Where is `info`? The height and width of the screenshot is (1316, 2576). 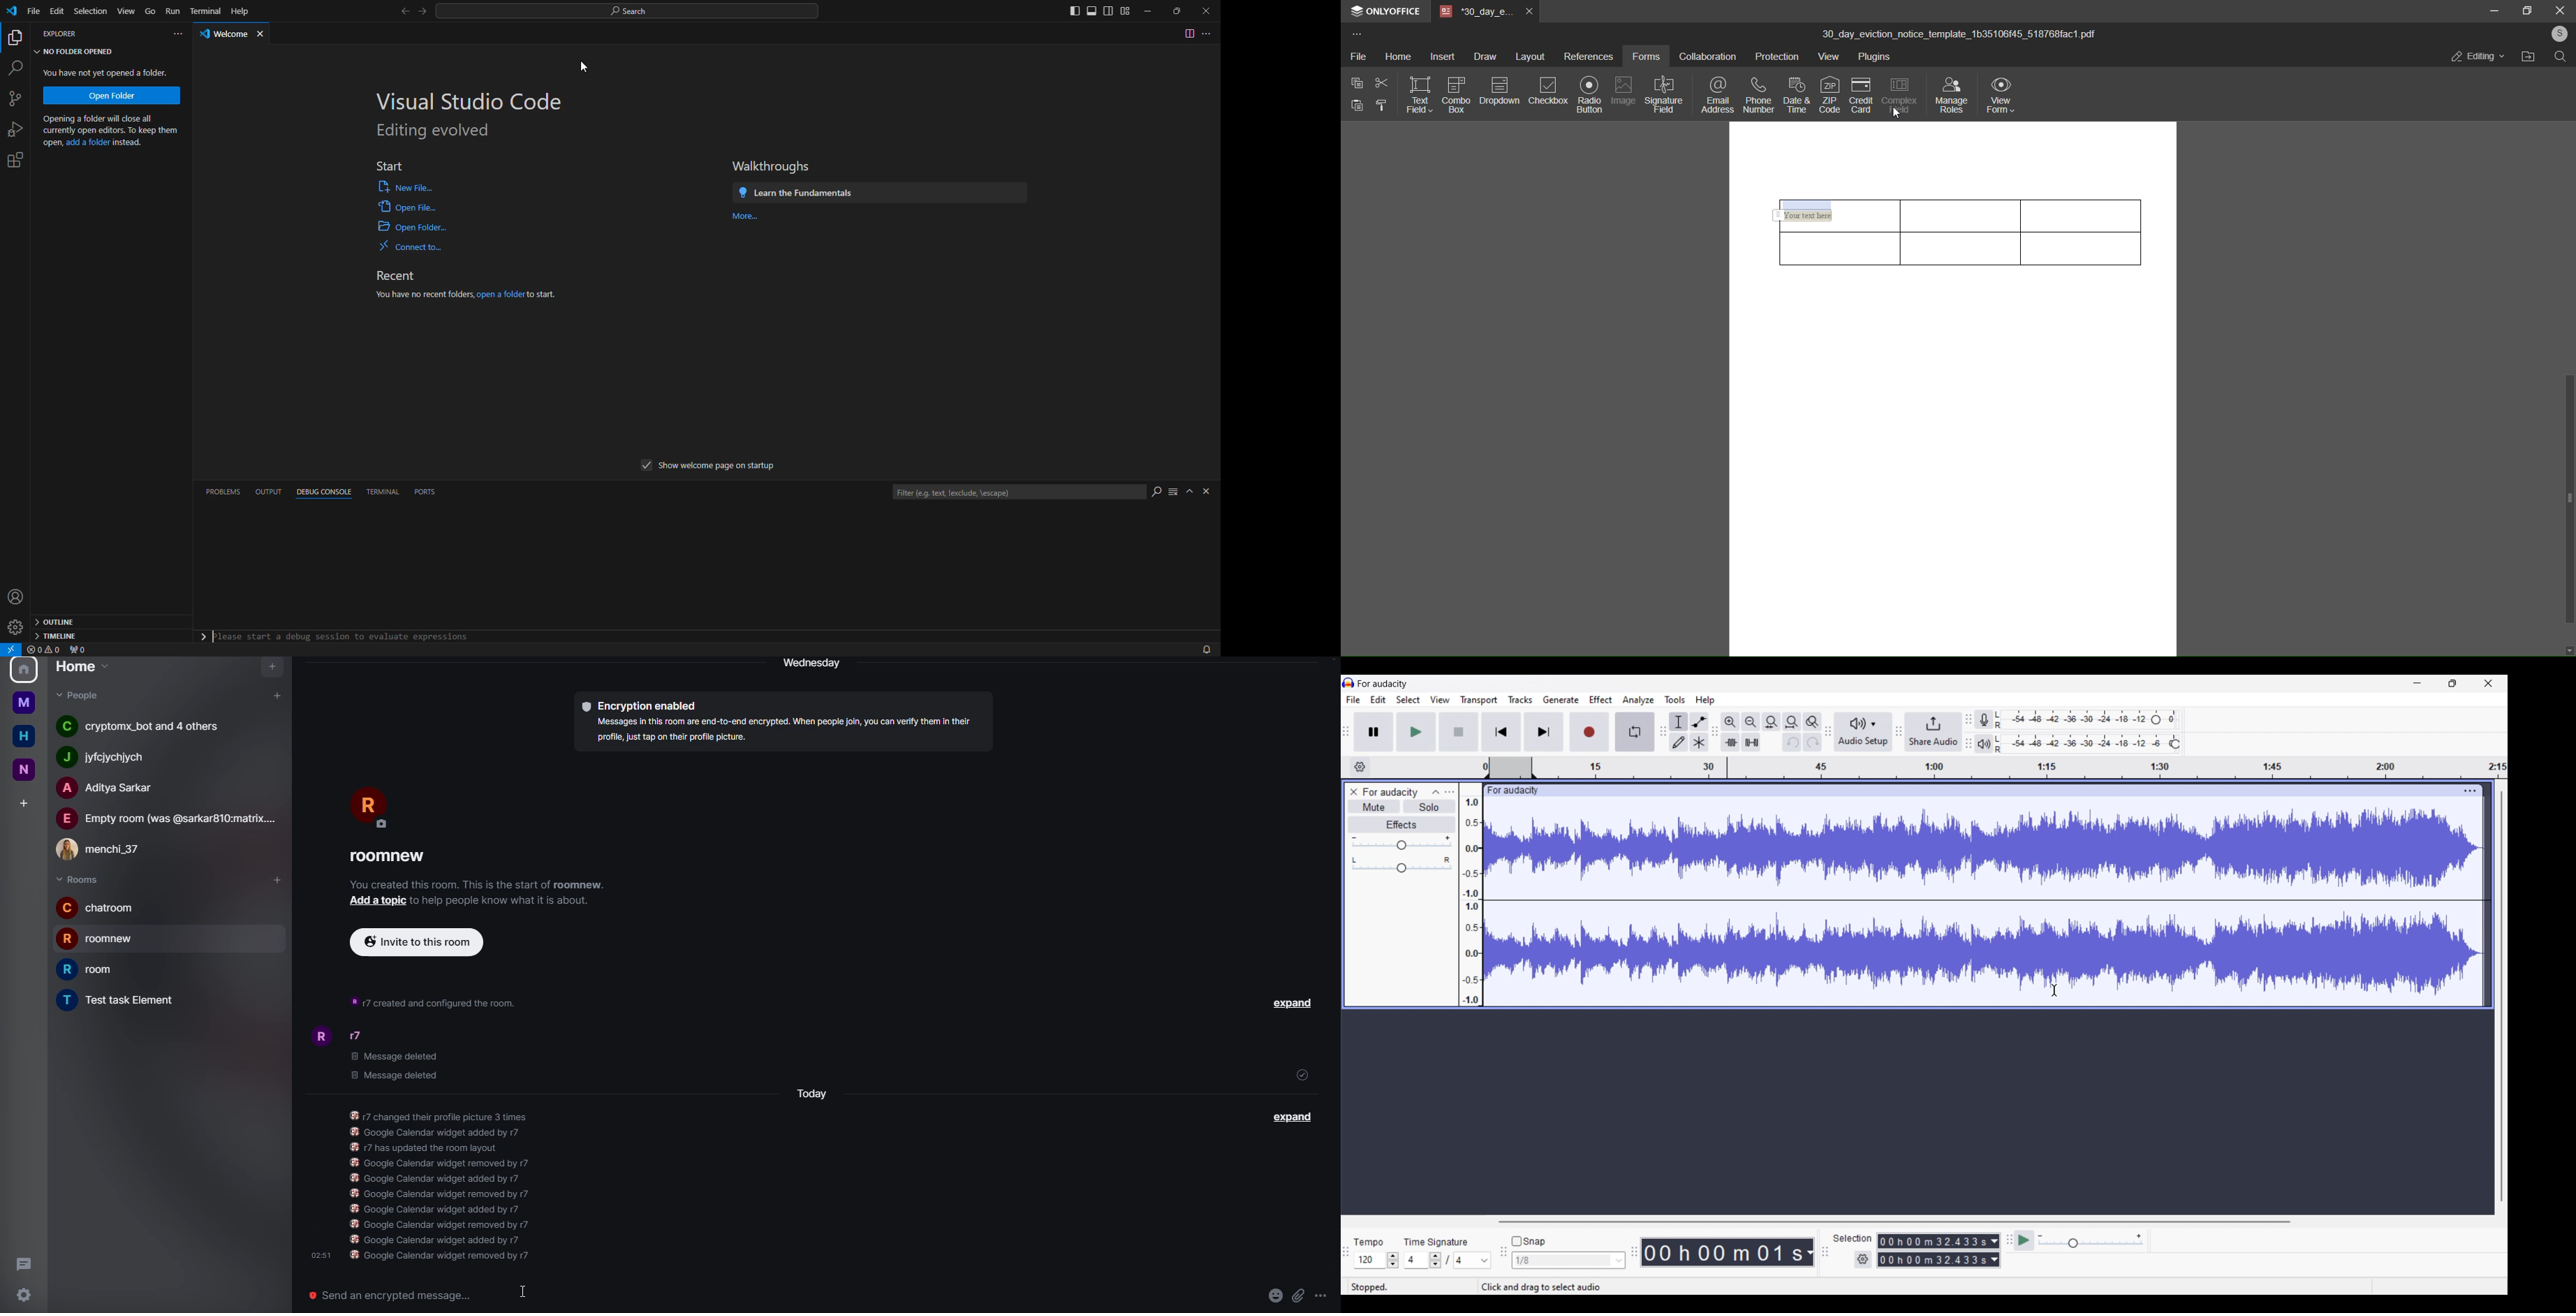 info is located at coordinates (436, 1000).